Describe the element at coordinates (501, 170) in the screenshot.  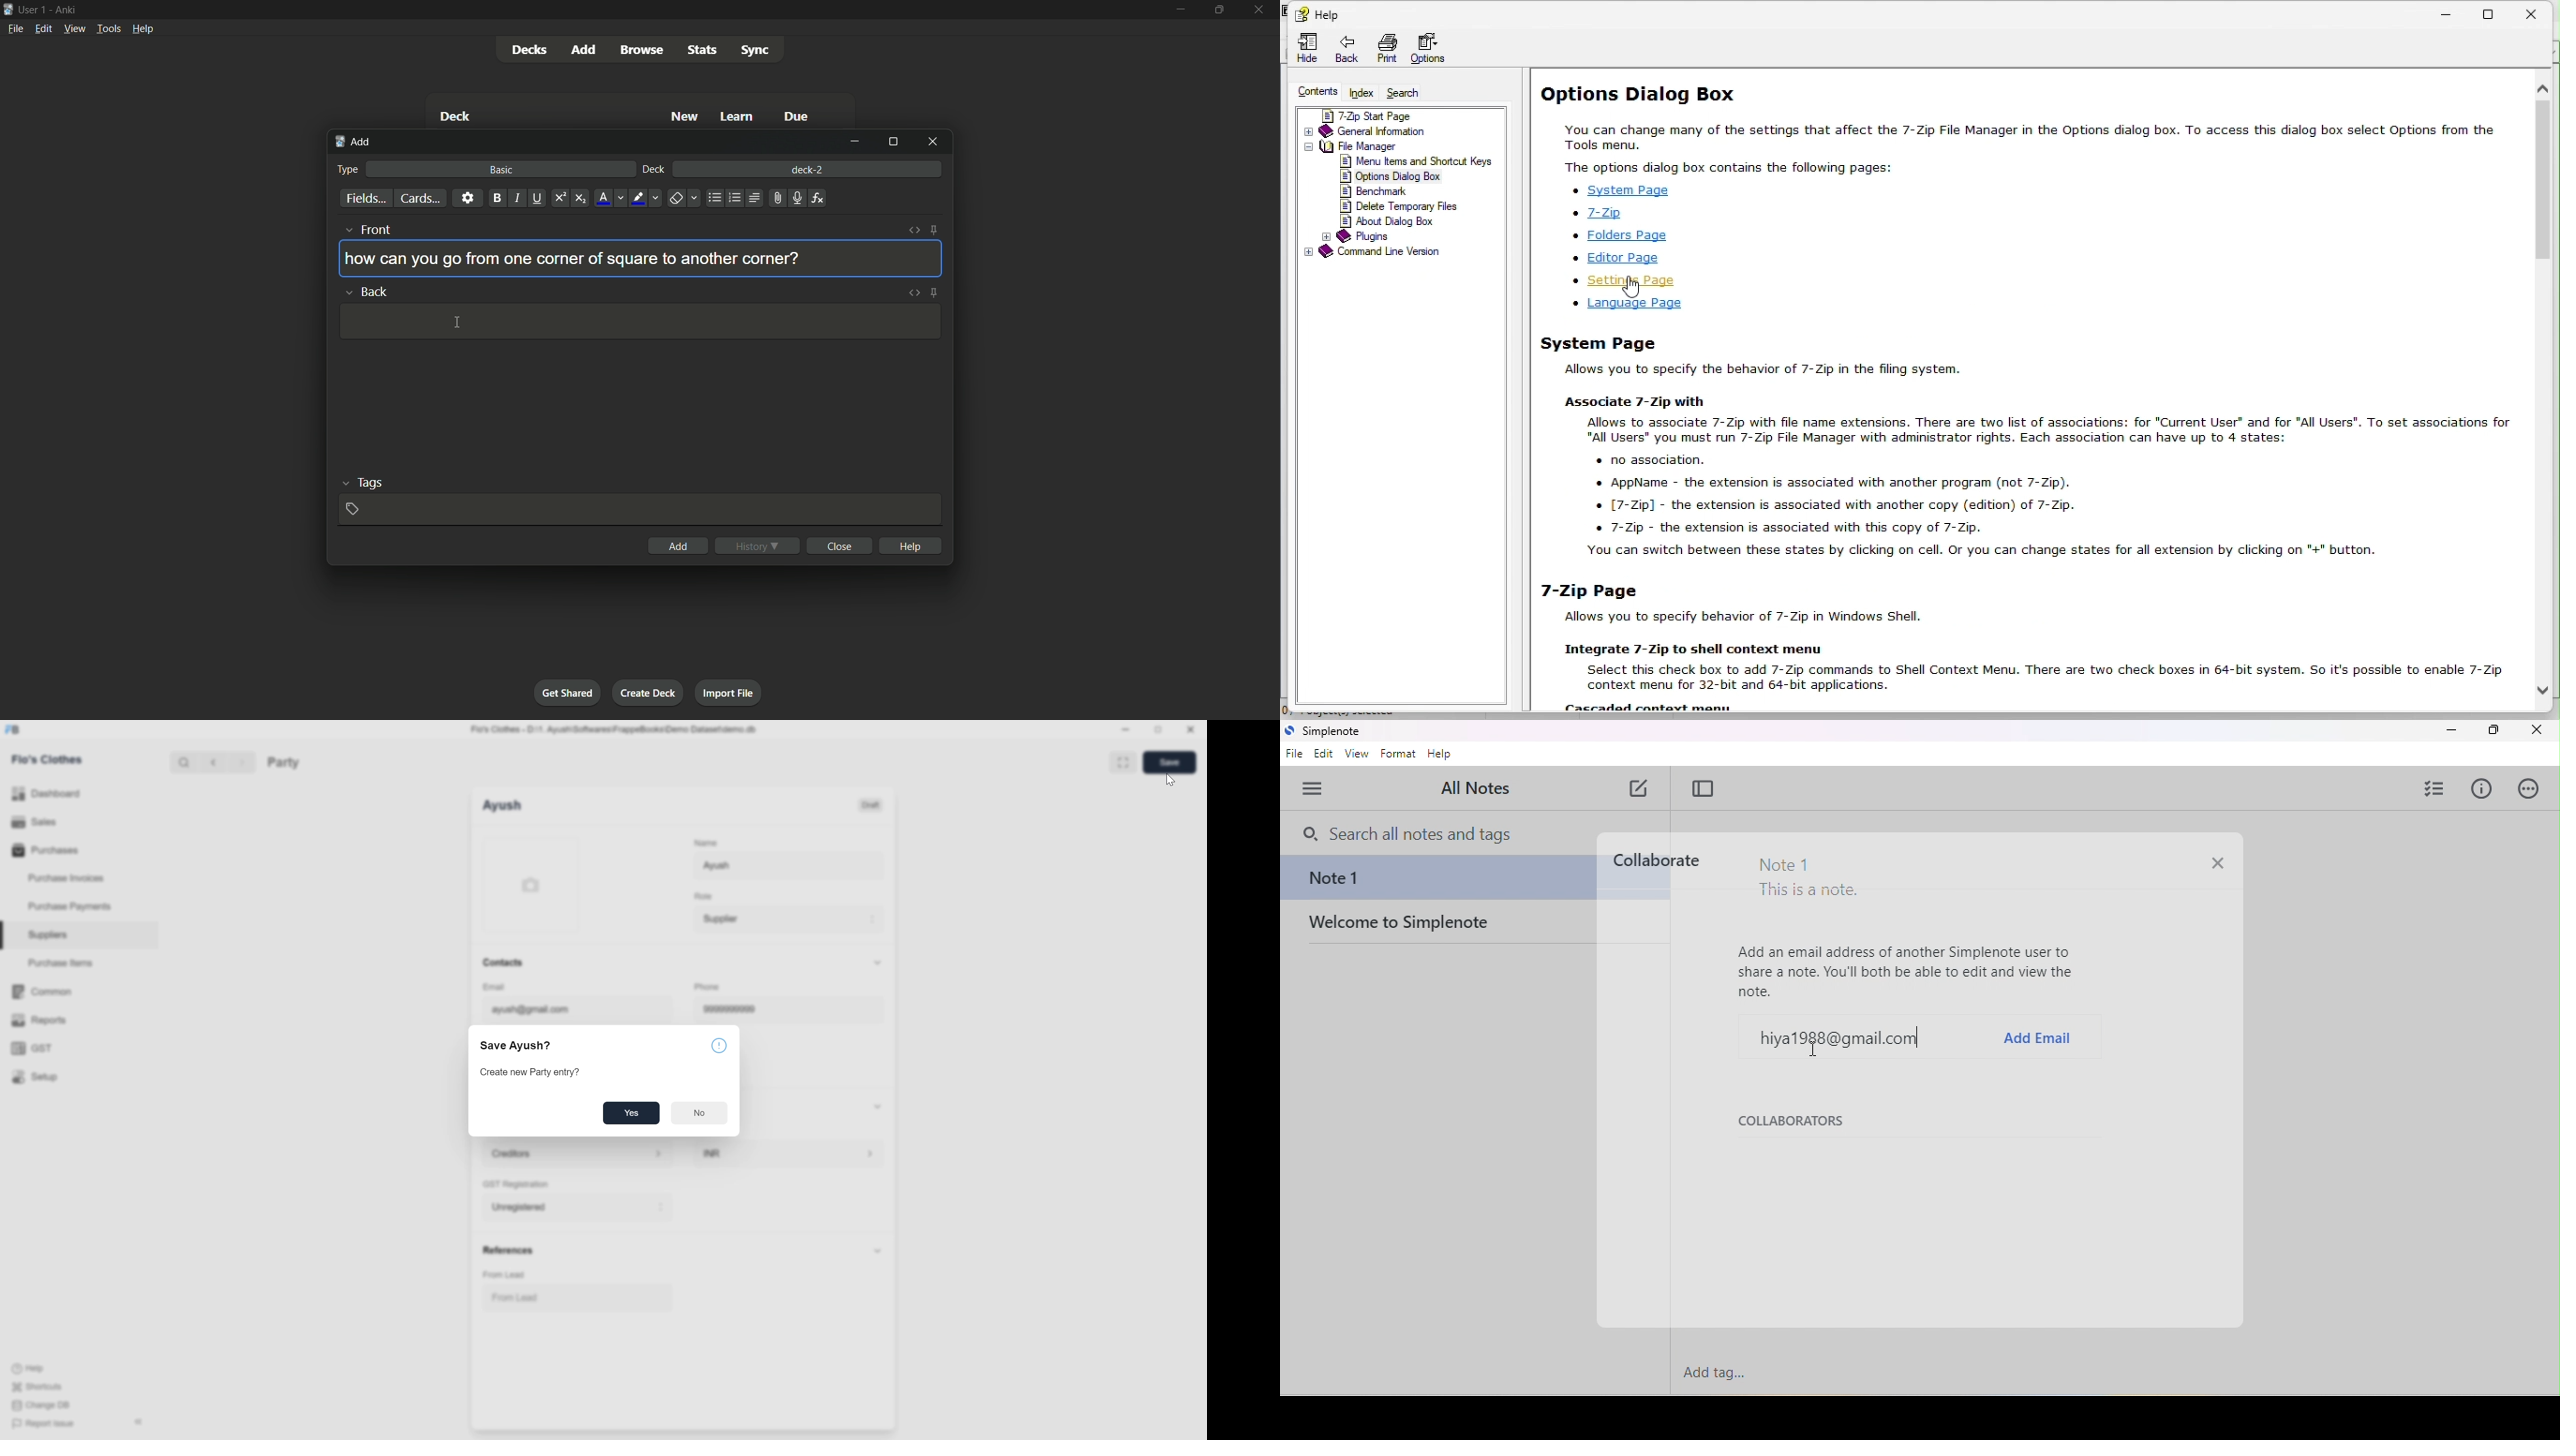
I see `basic` at that location.